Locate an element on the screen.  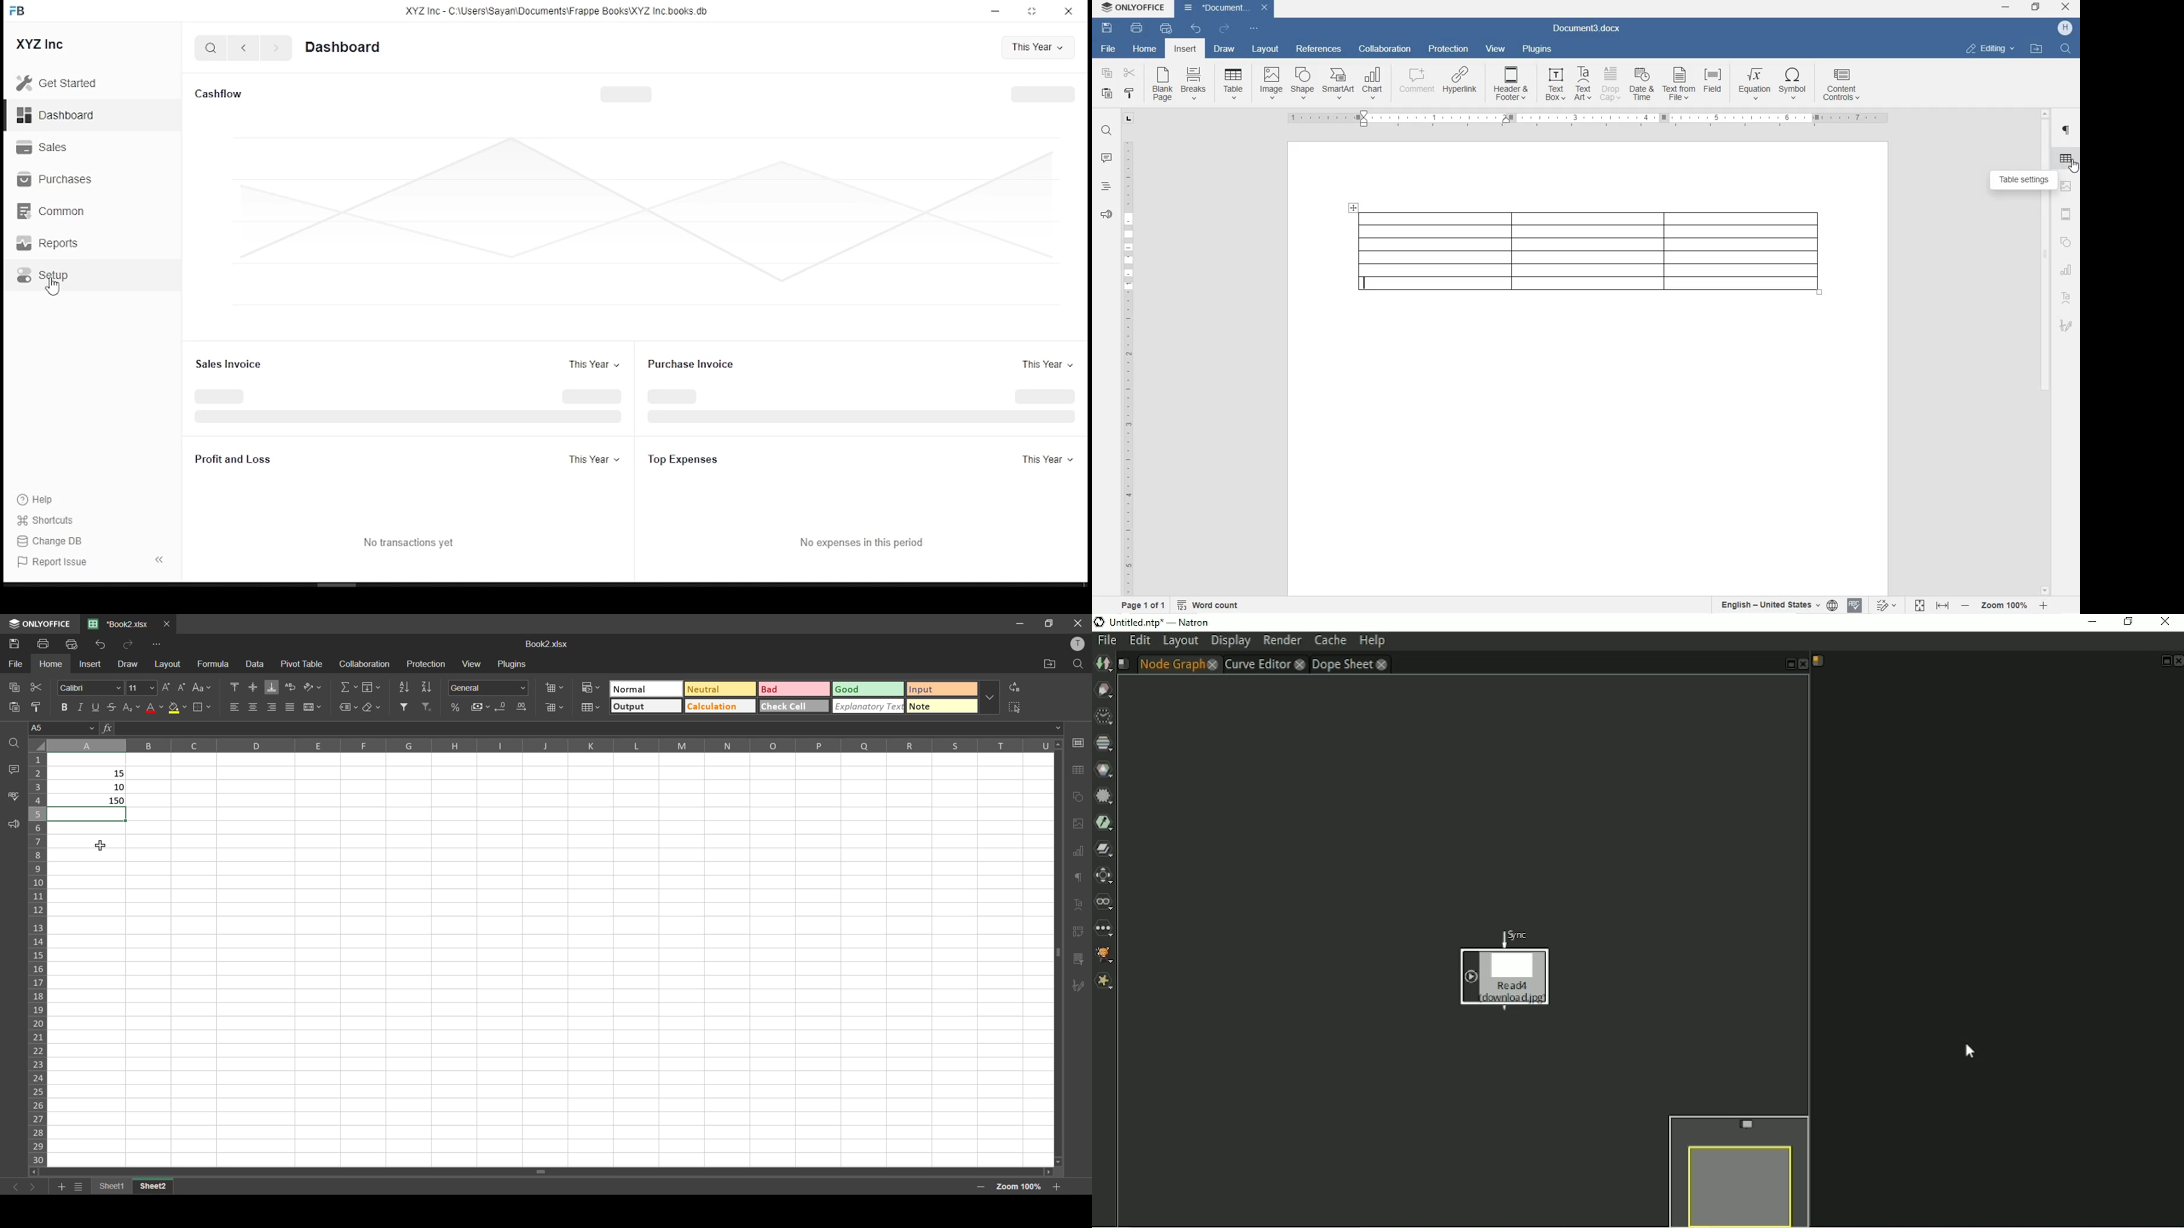
book2.xlsx is located at coordinates (551, 645).